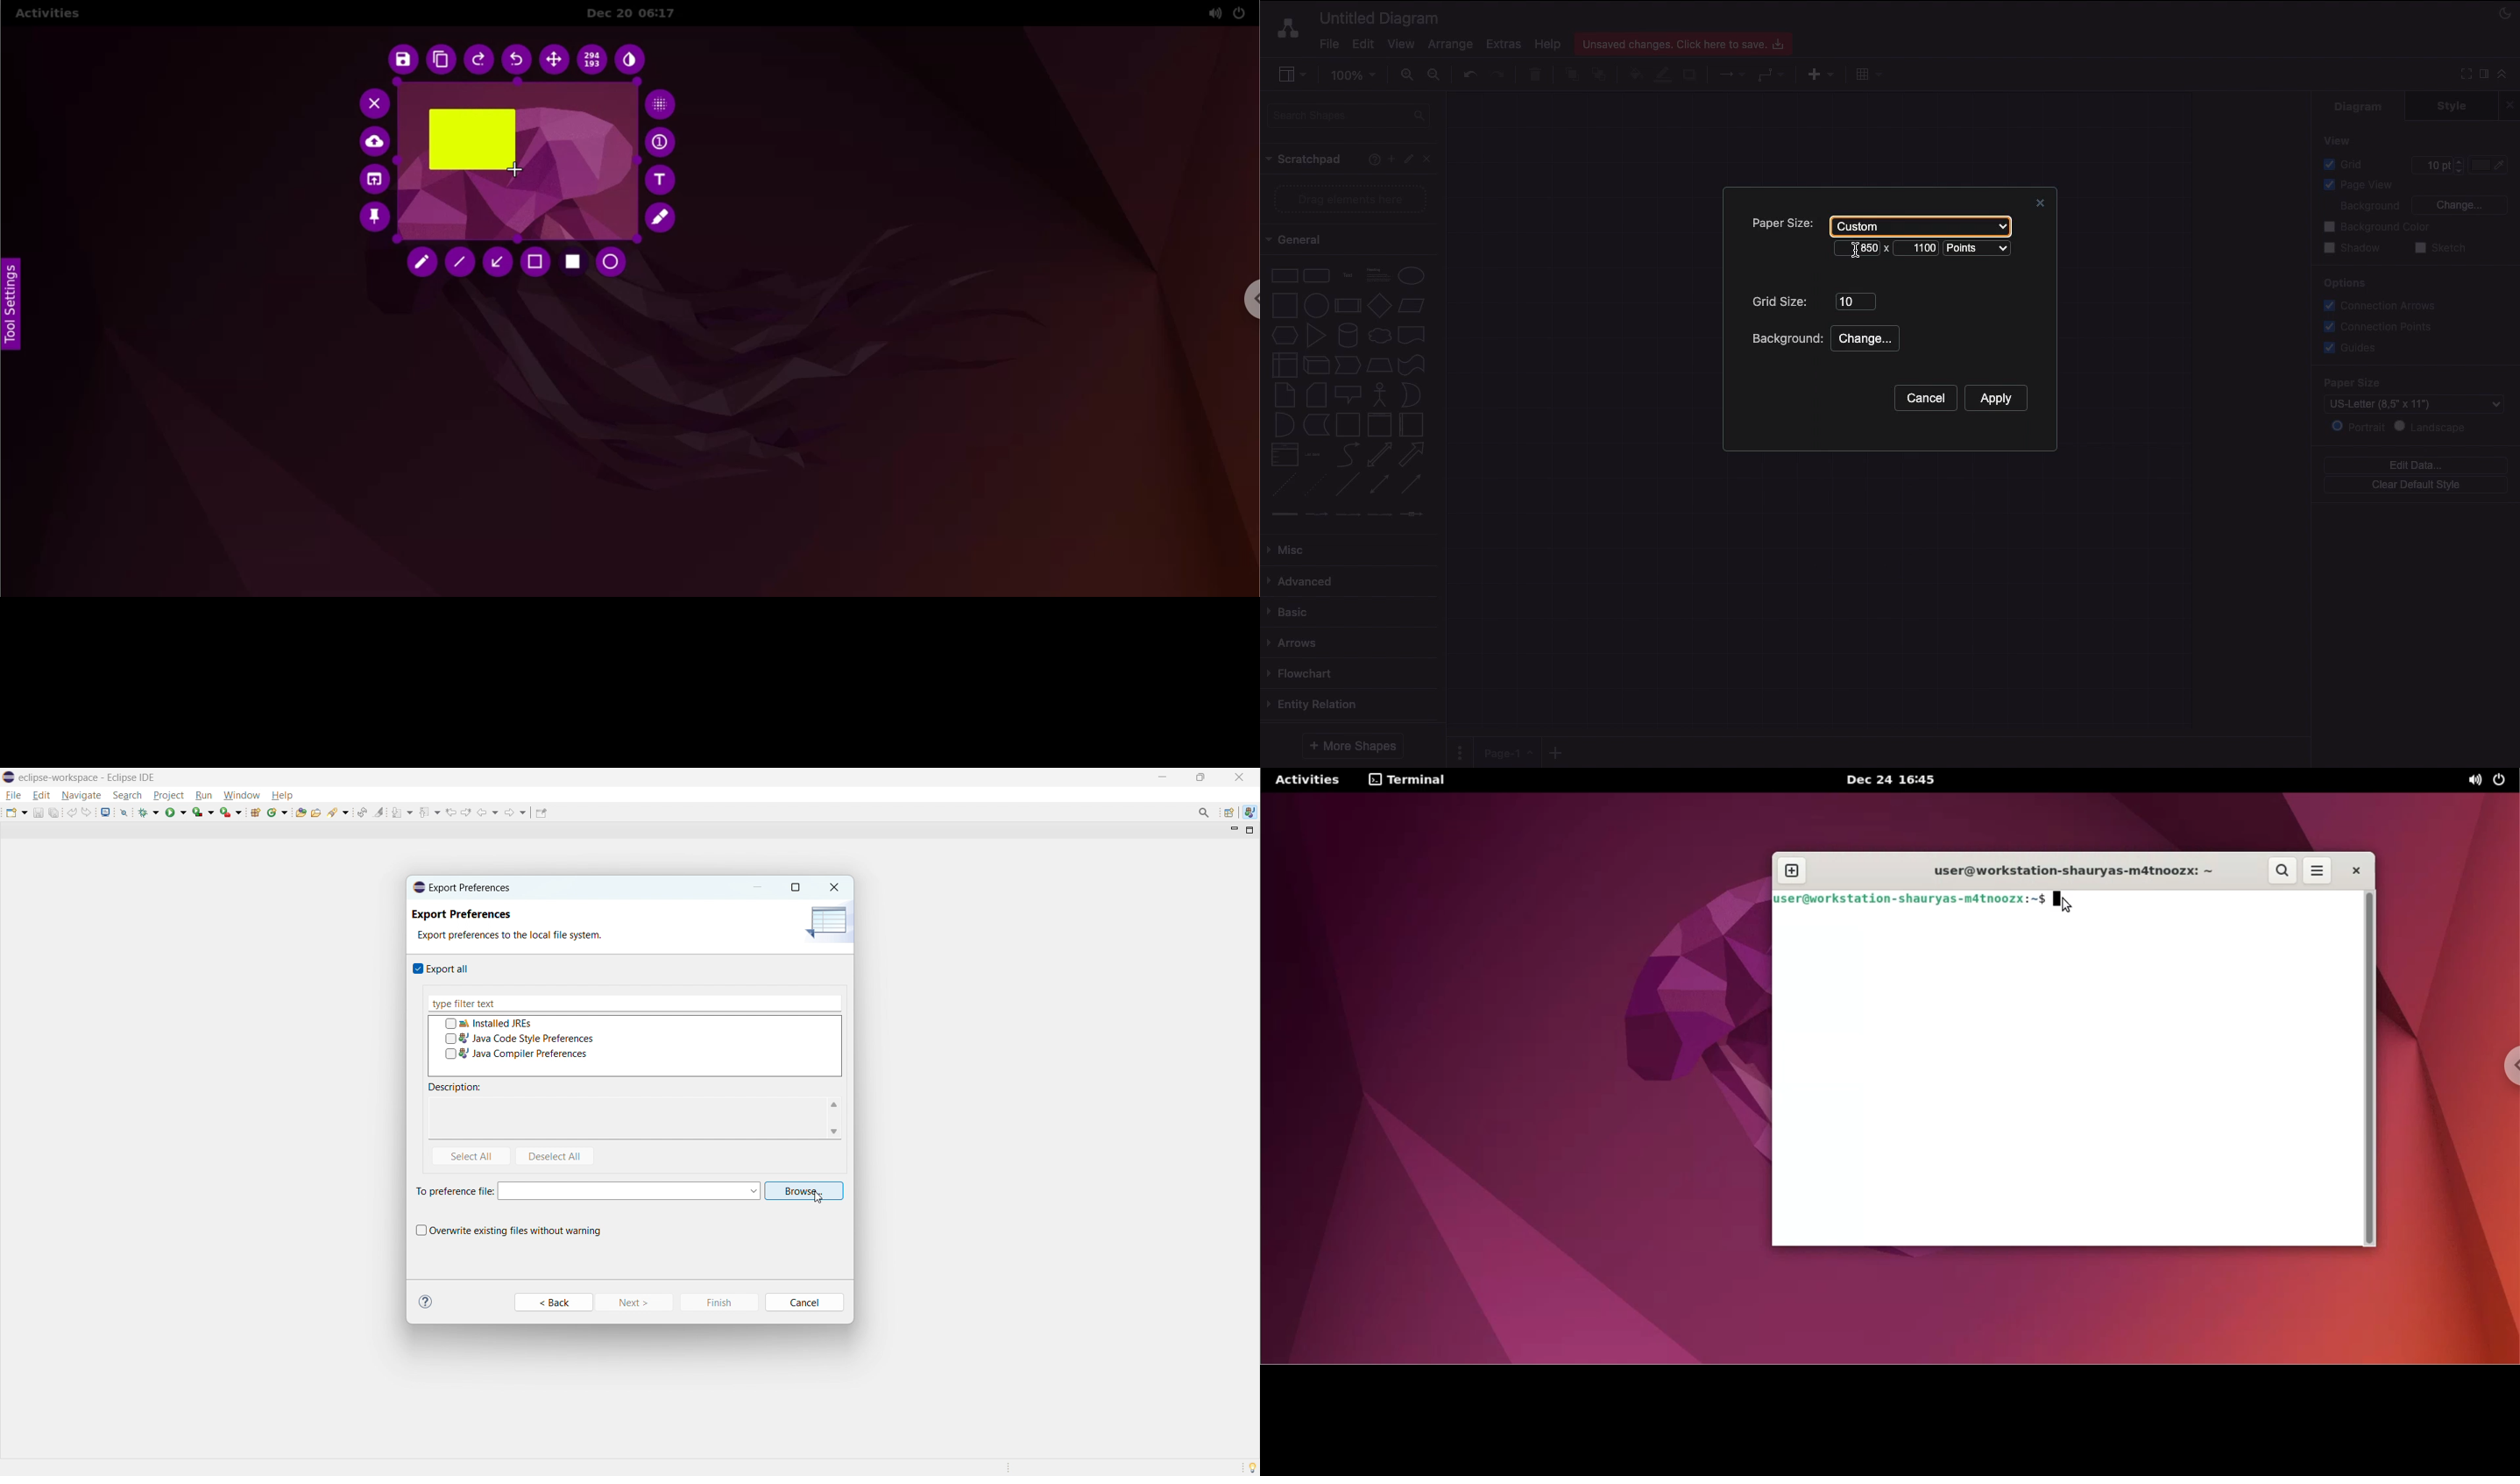 This screenshot has width=2520, height=1484. What do you see at coordinates (1379, 306) in the screenshot?
I see `Diamond` at bounding box center [1379, 306].